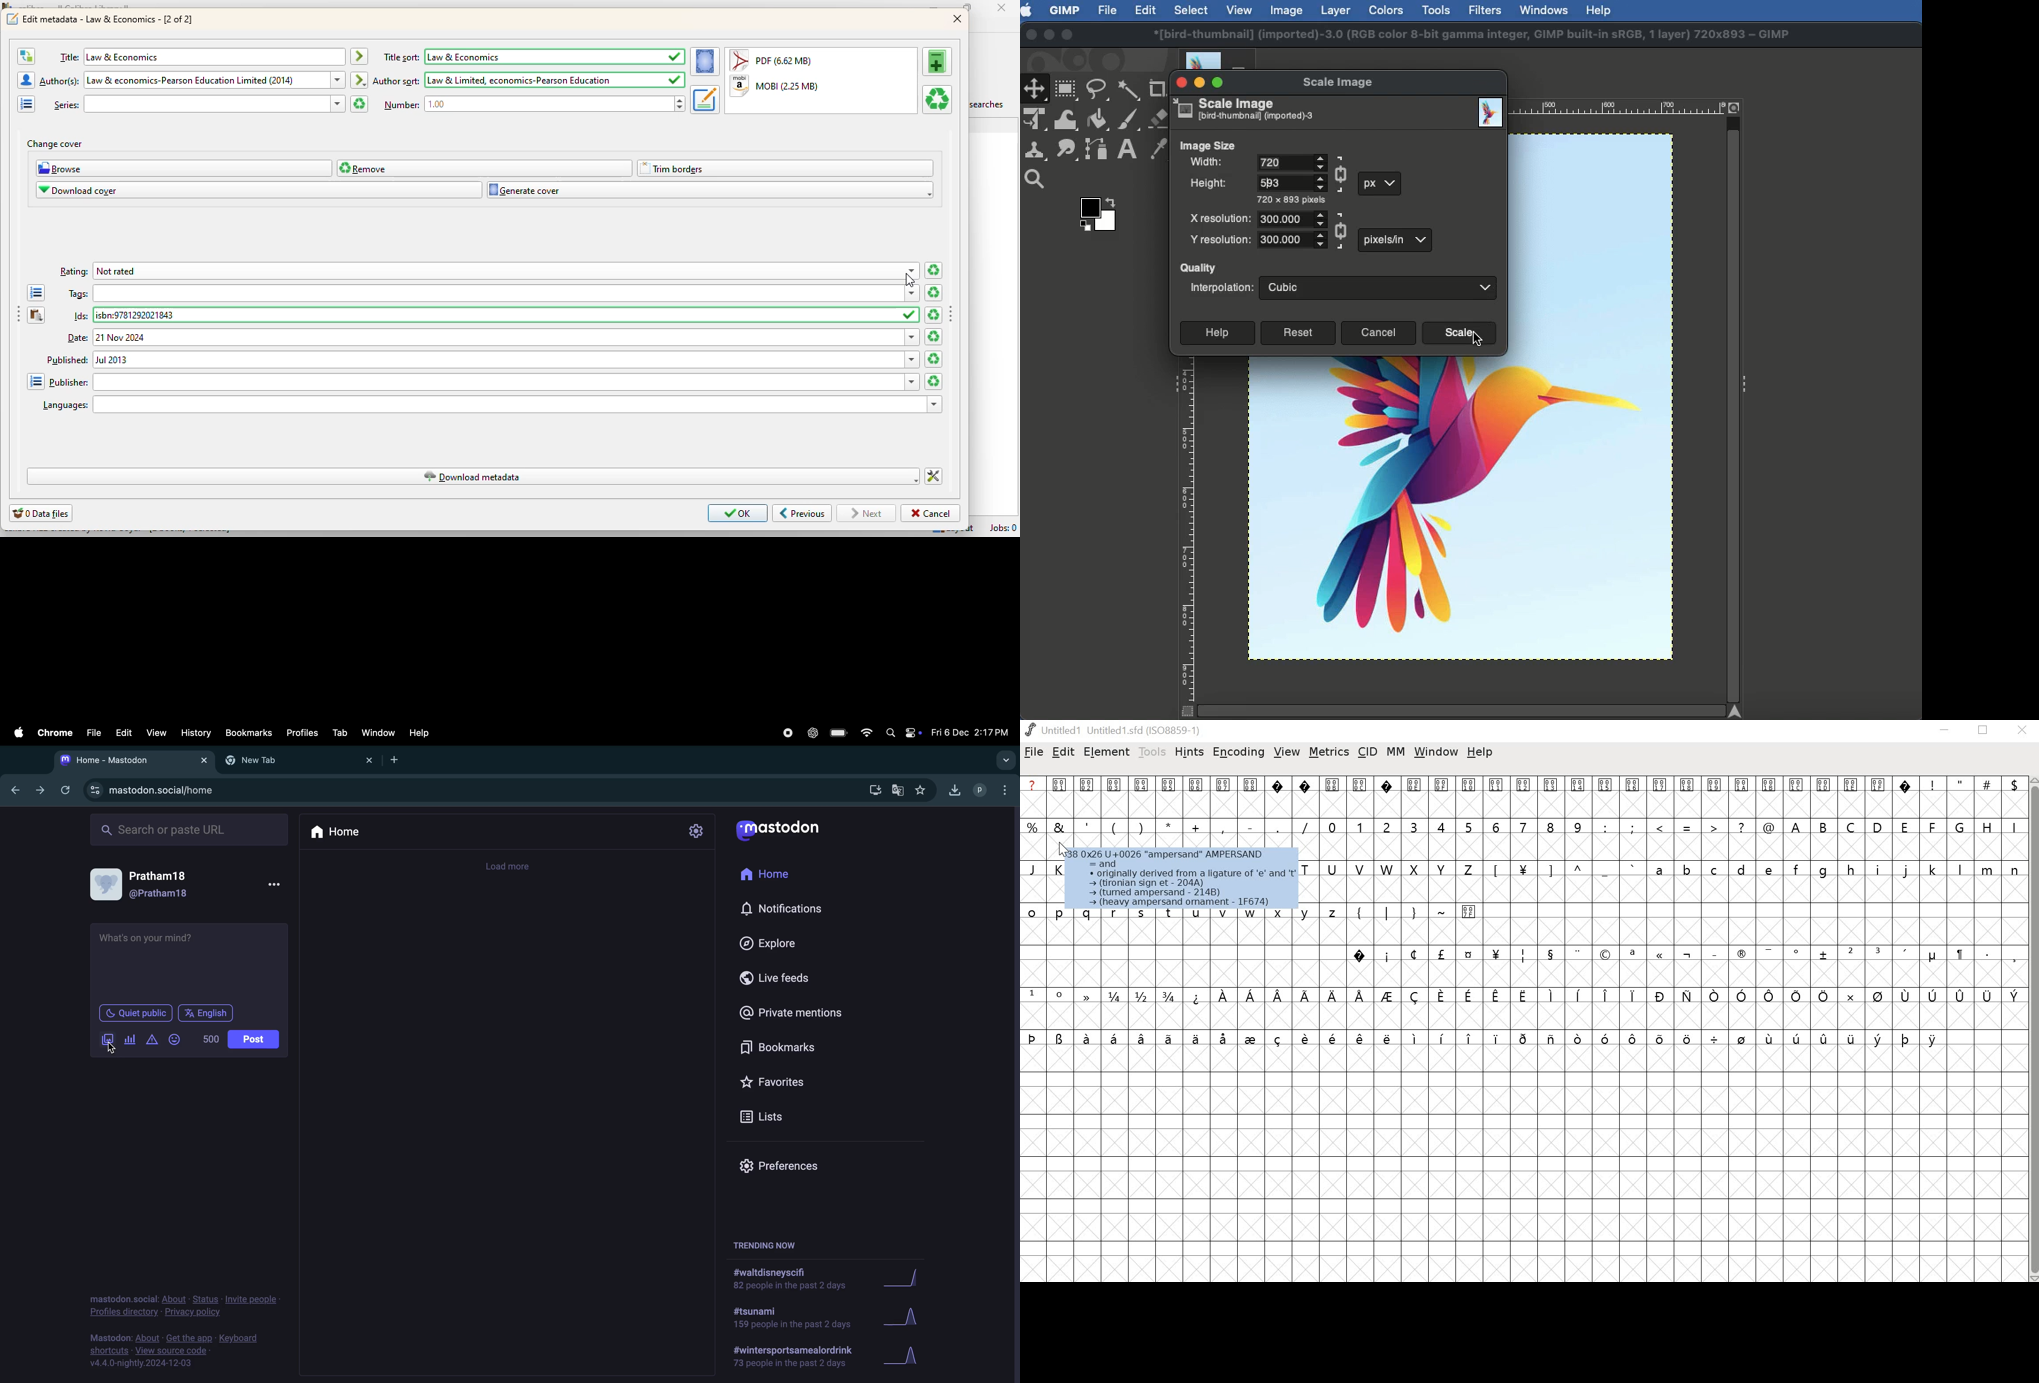 The image size is (2044, 1400). I want to click on logo, so click(12, 19).